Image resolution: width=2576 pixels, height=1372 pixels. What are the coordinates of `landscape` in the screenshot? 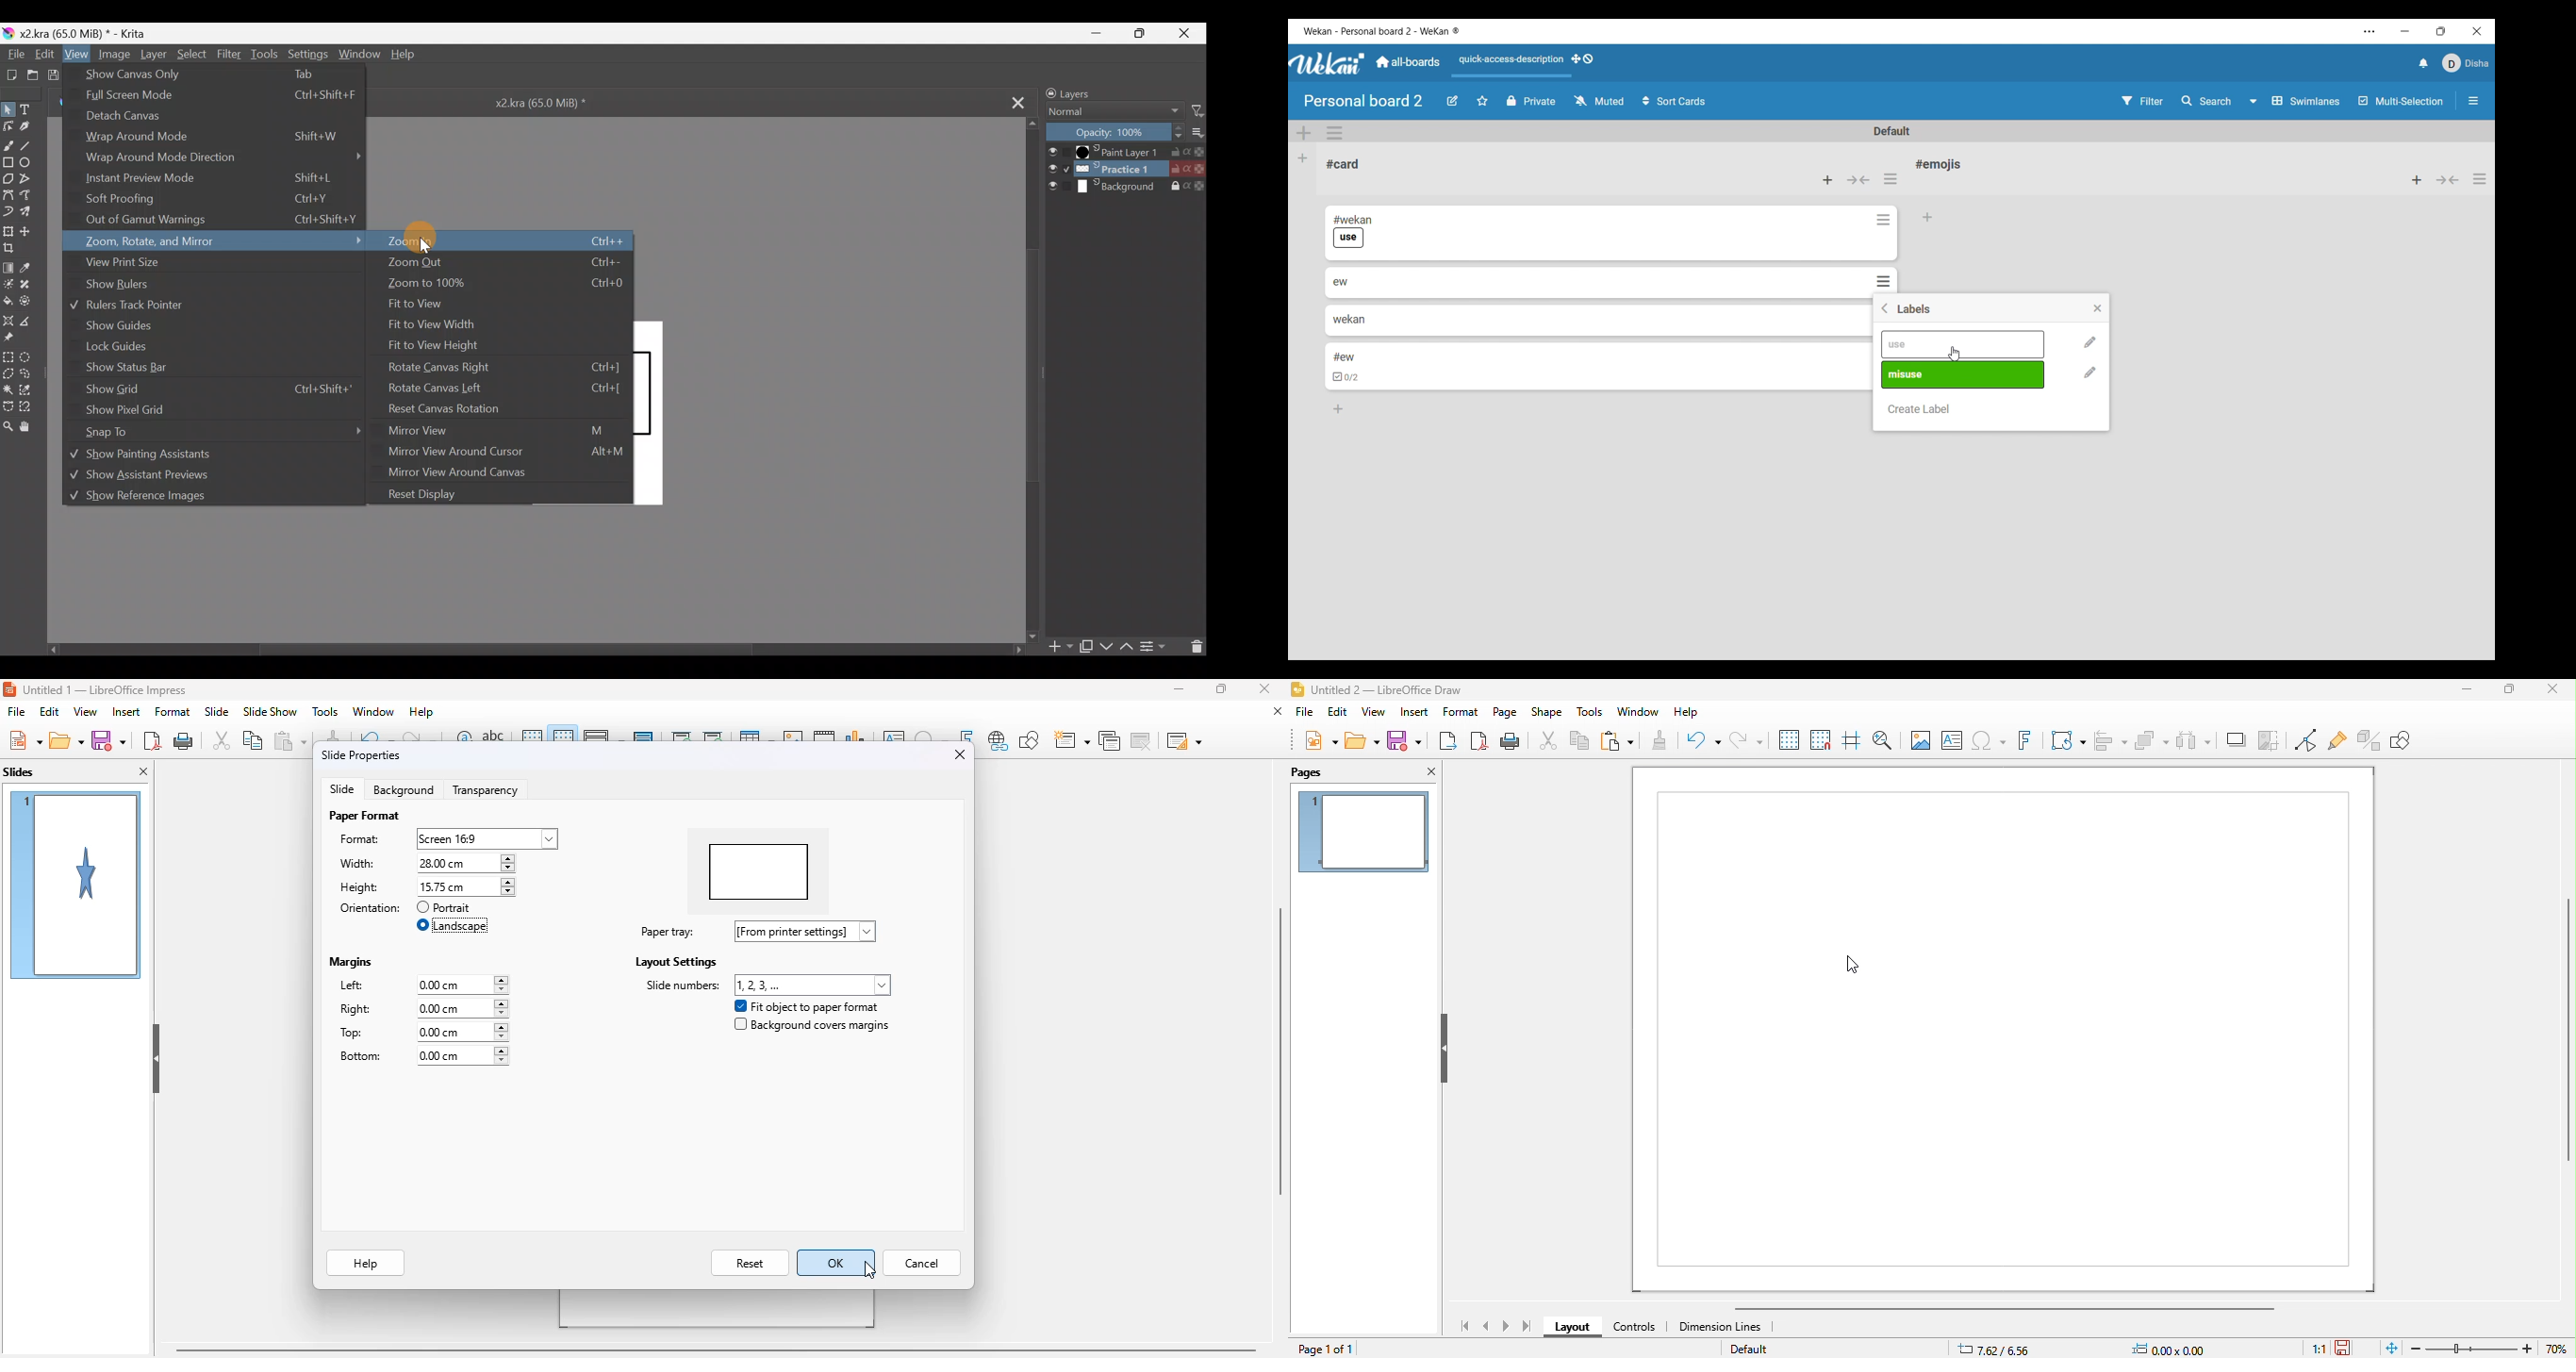 It's located at (453, 926).